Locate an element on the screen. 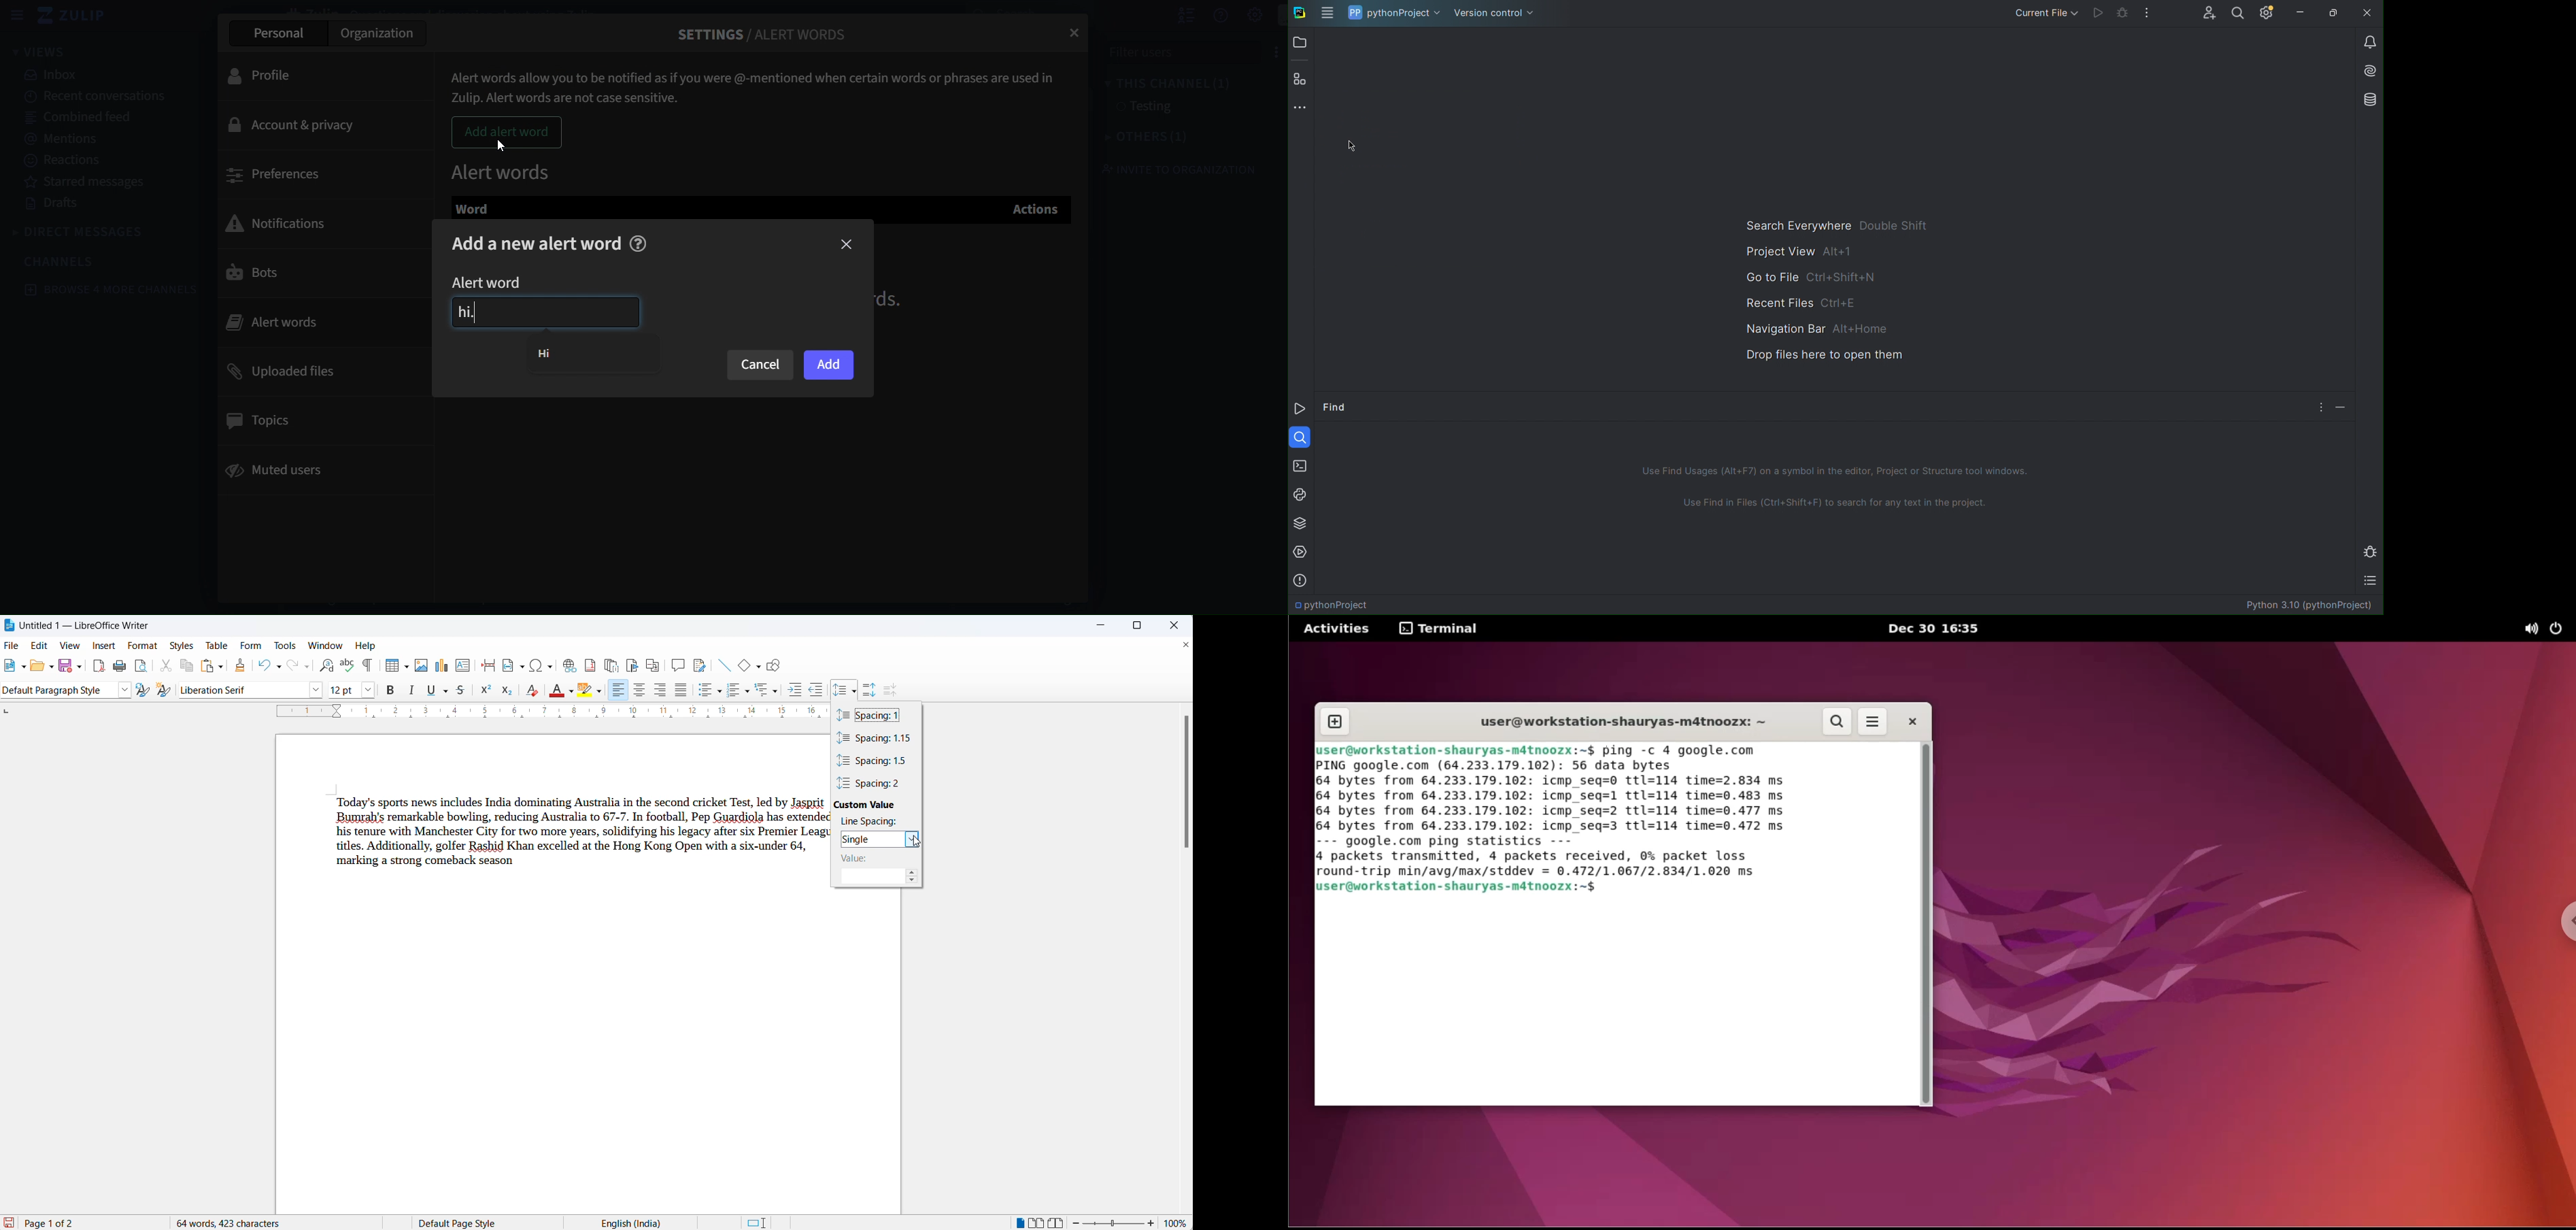  spellings is located at coordinates (347, 666).